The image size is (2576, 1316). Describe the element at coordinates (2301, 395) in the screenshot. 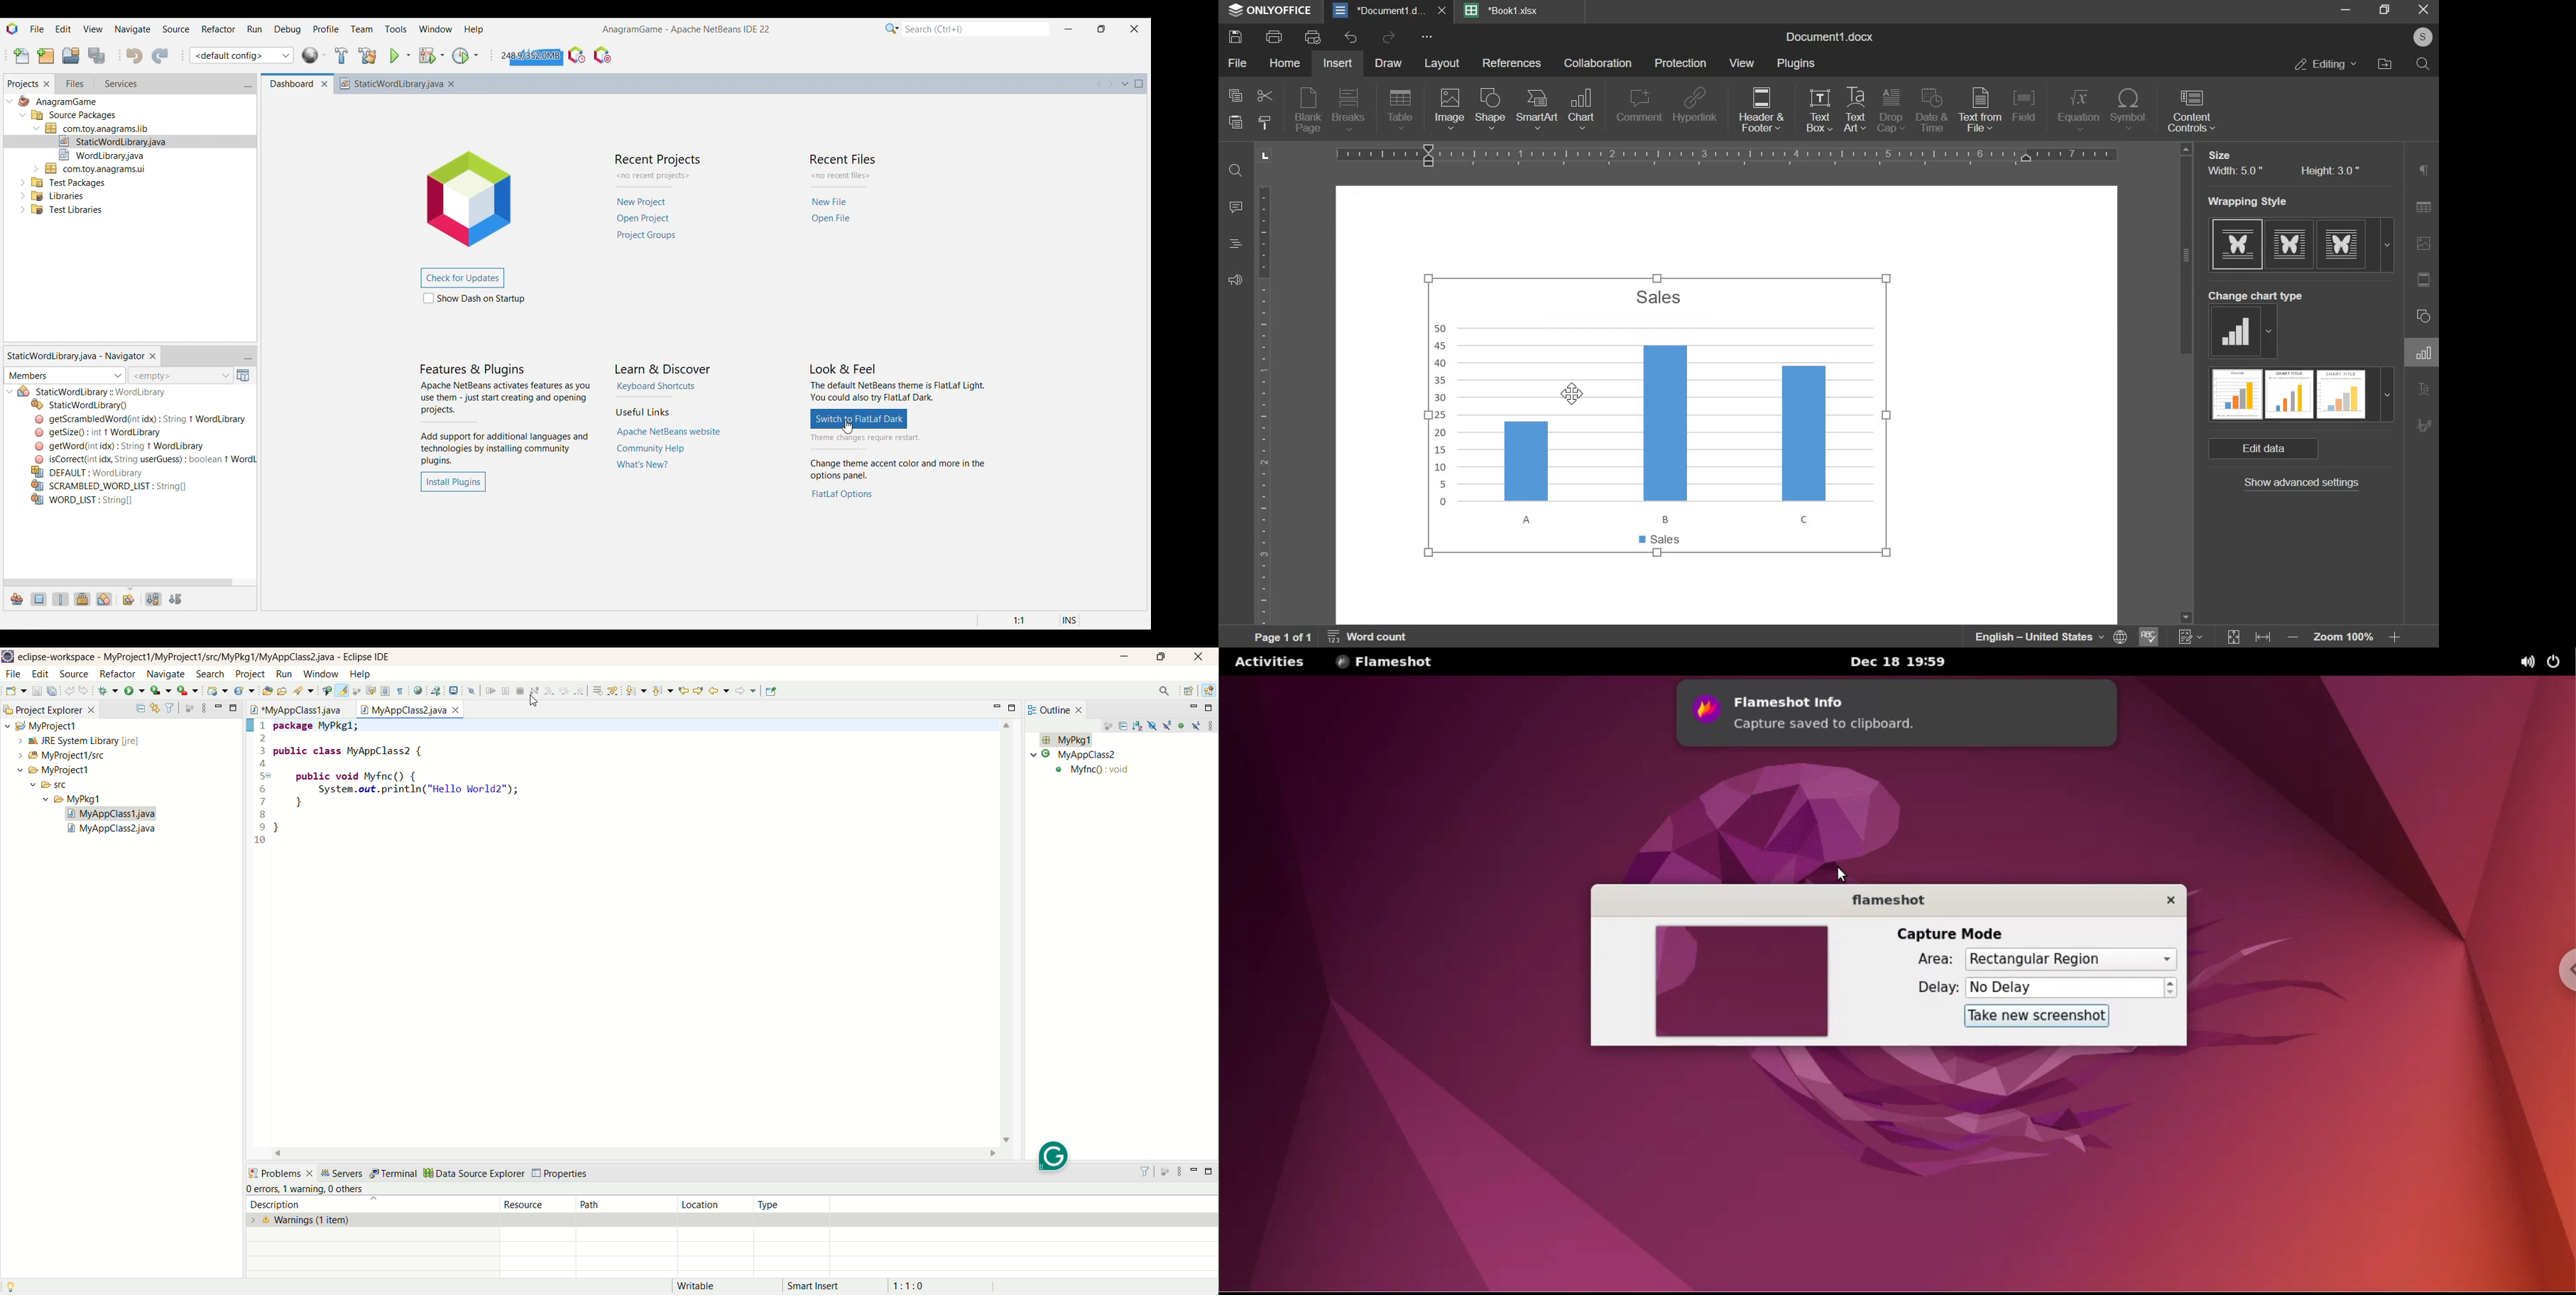

I see `chart designs` at that location.